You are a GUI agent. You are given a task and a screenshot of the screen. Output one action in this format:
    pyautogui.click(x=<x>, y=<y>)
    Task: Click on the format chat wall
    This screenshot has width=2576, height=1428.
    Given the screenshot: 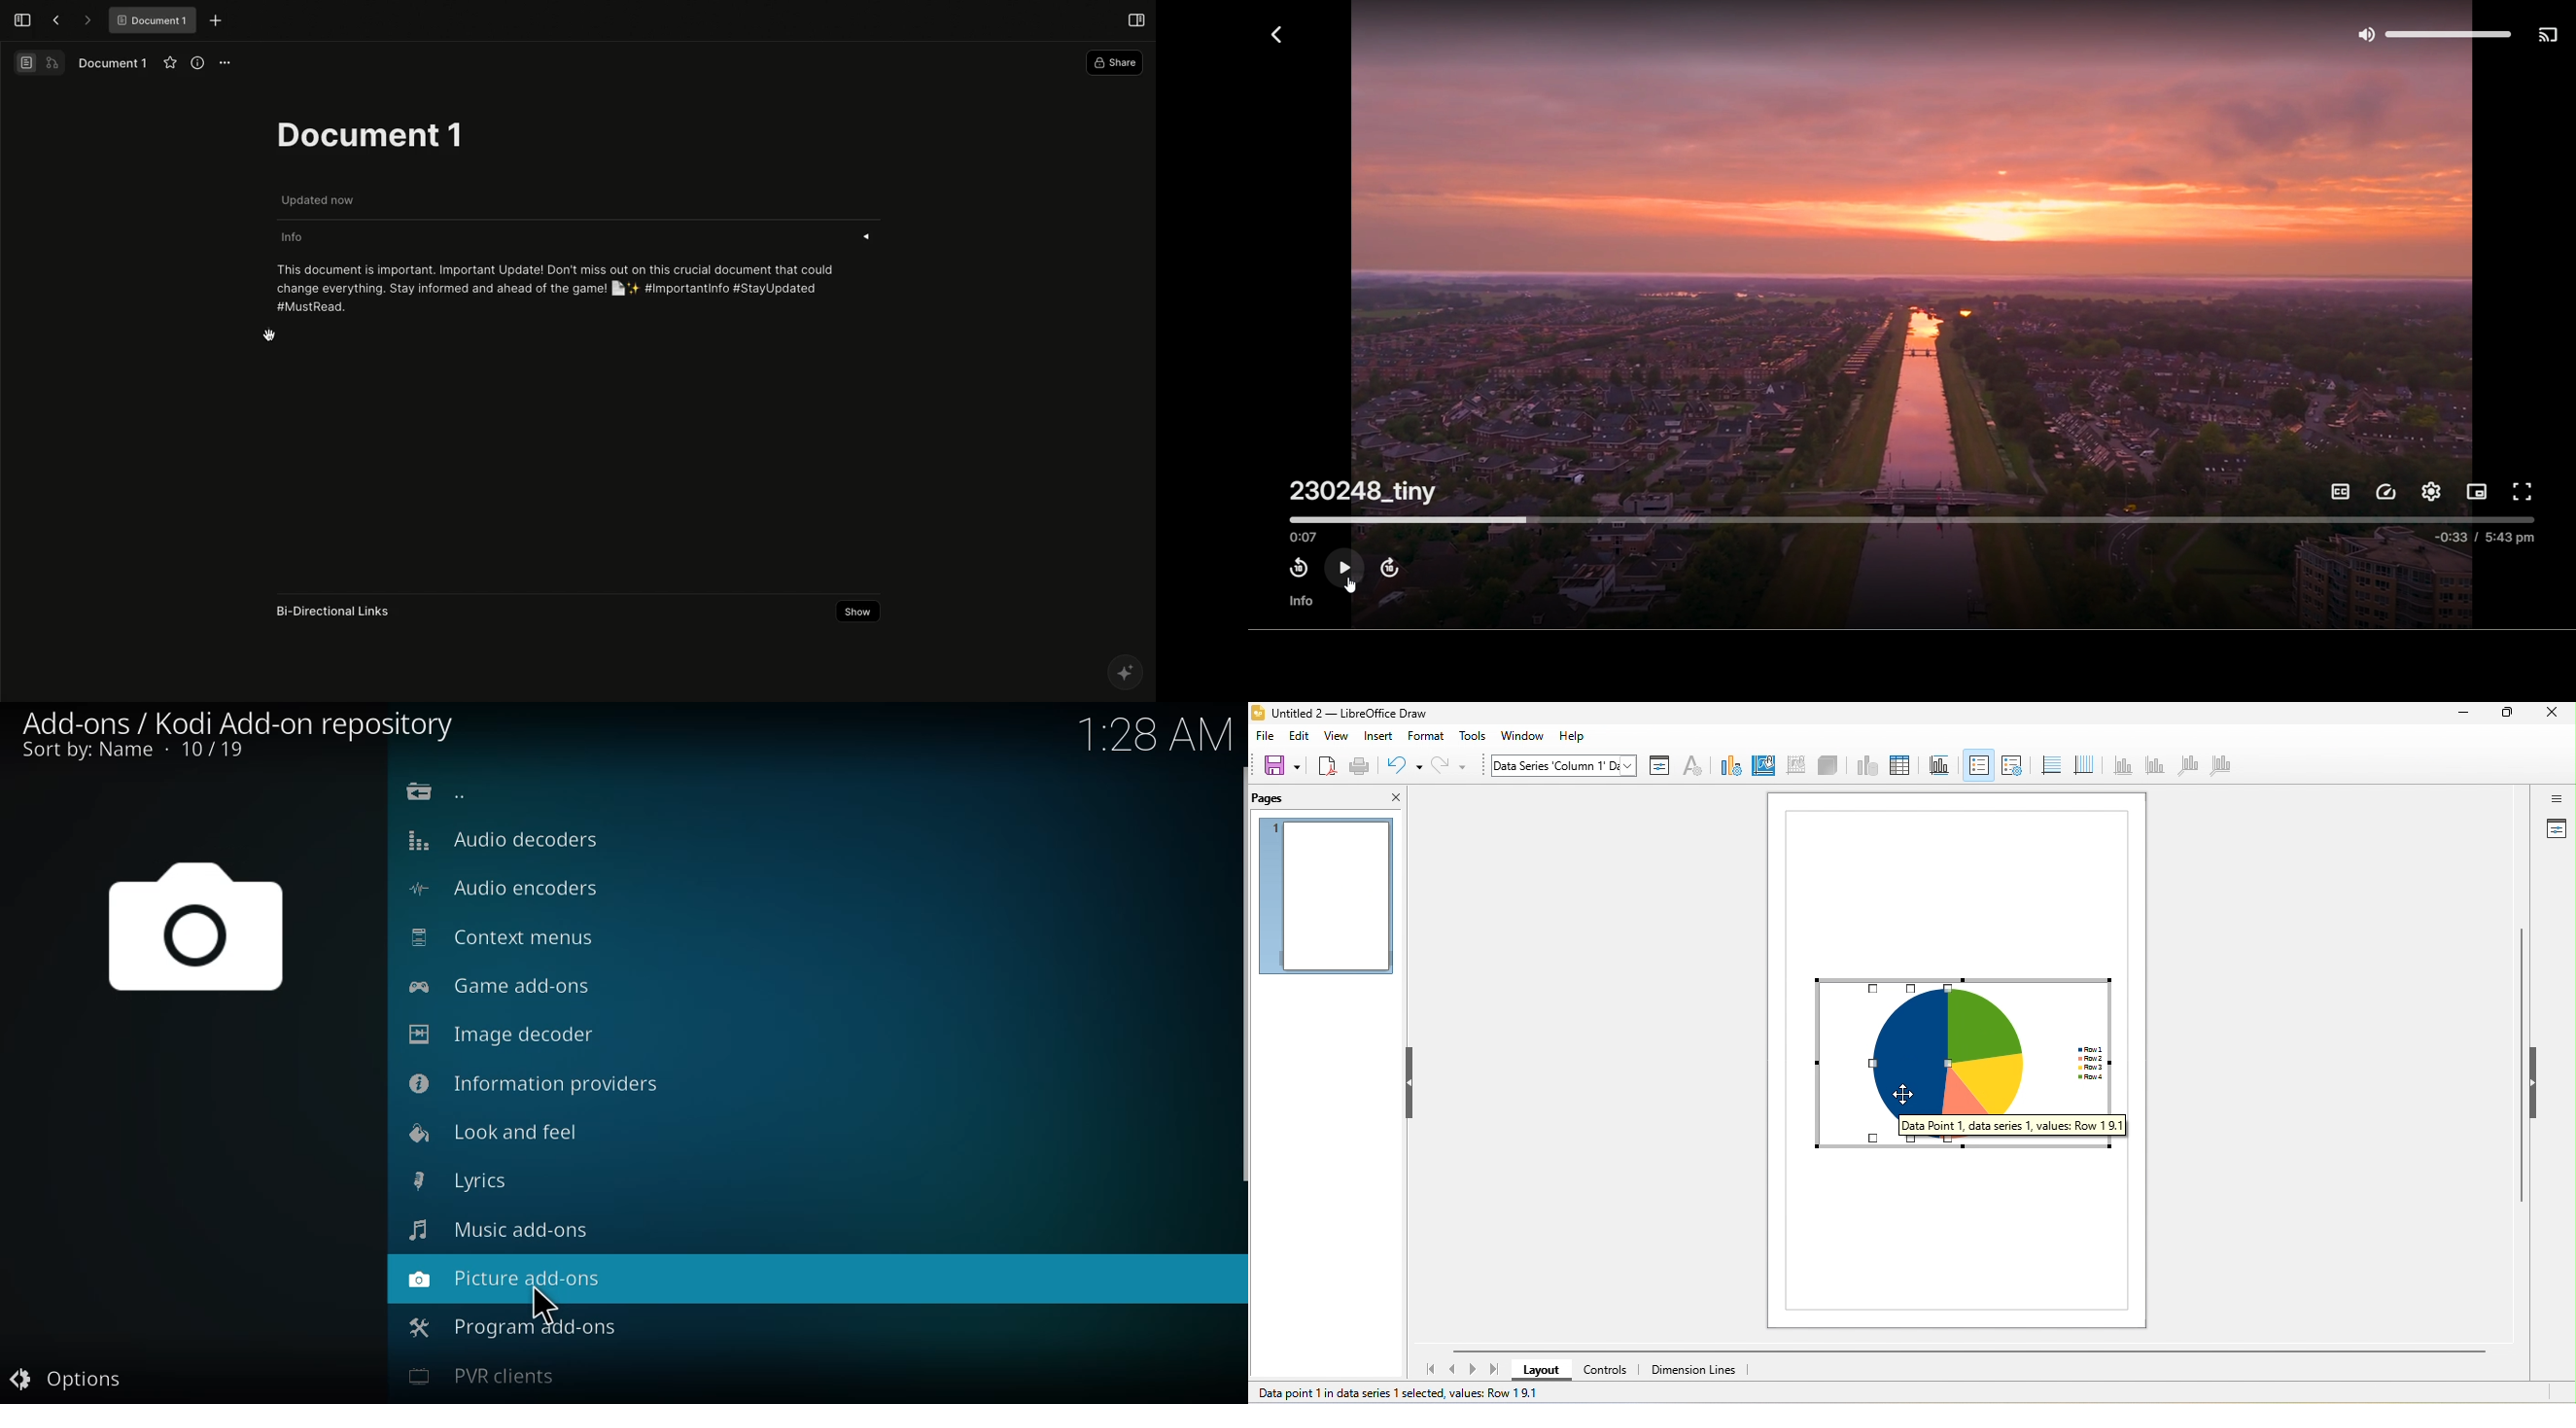 What is the action you would take?
    pyautogui.click(x=1793, y=764)
    